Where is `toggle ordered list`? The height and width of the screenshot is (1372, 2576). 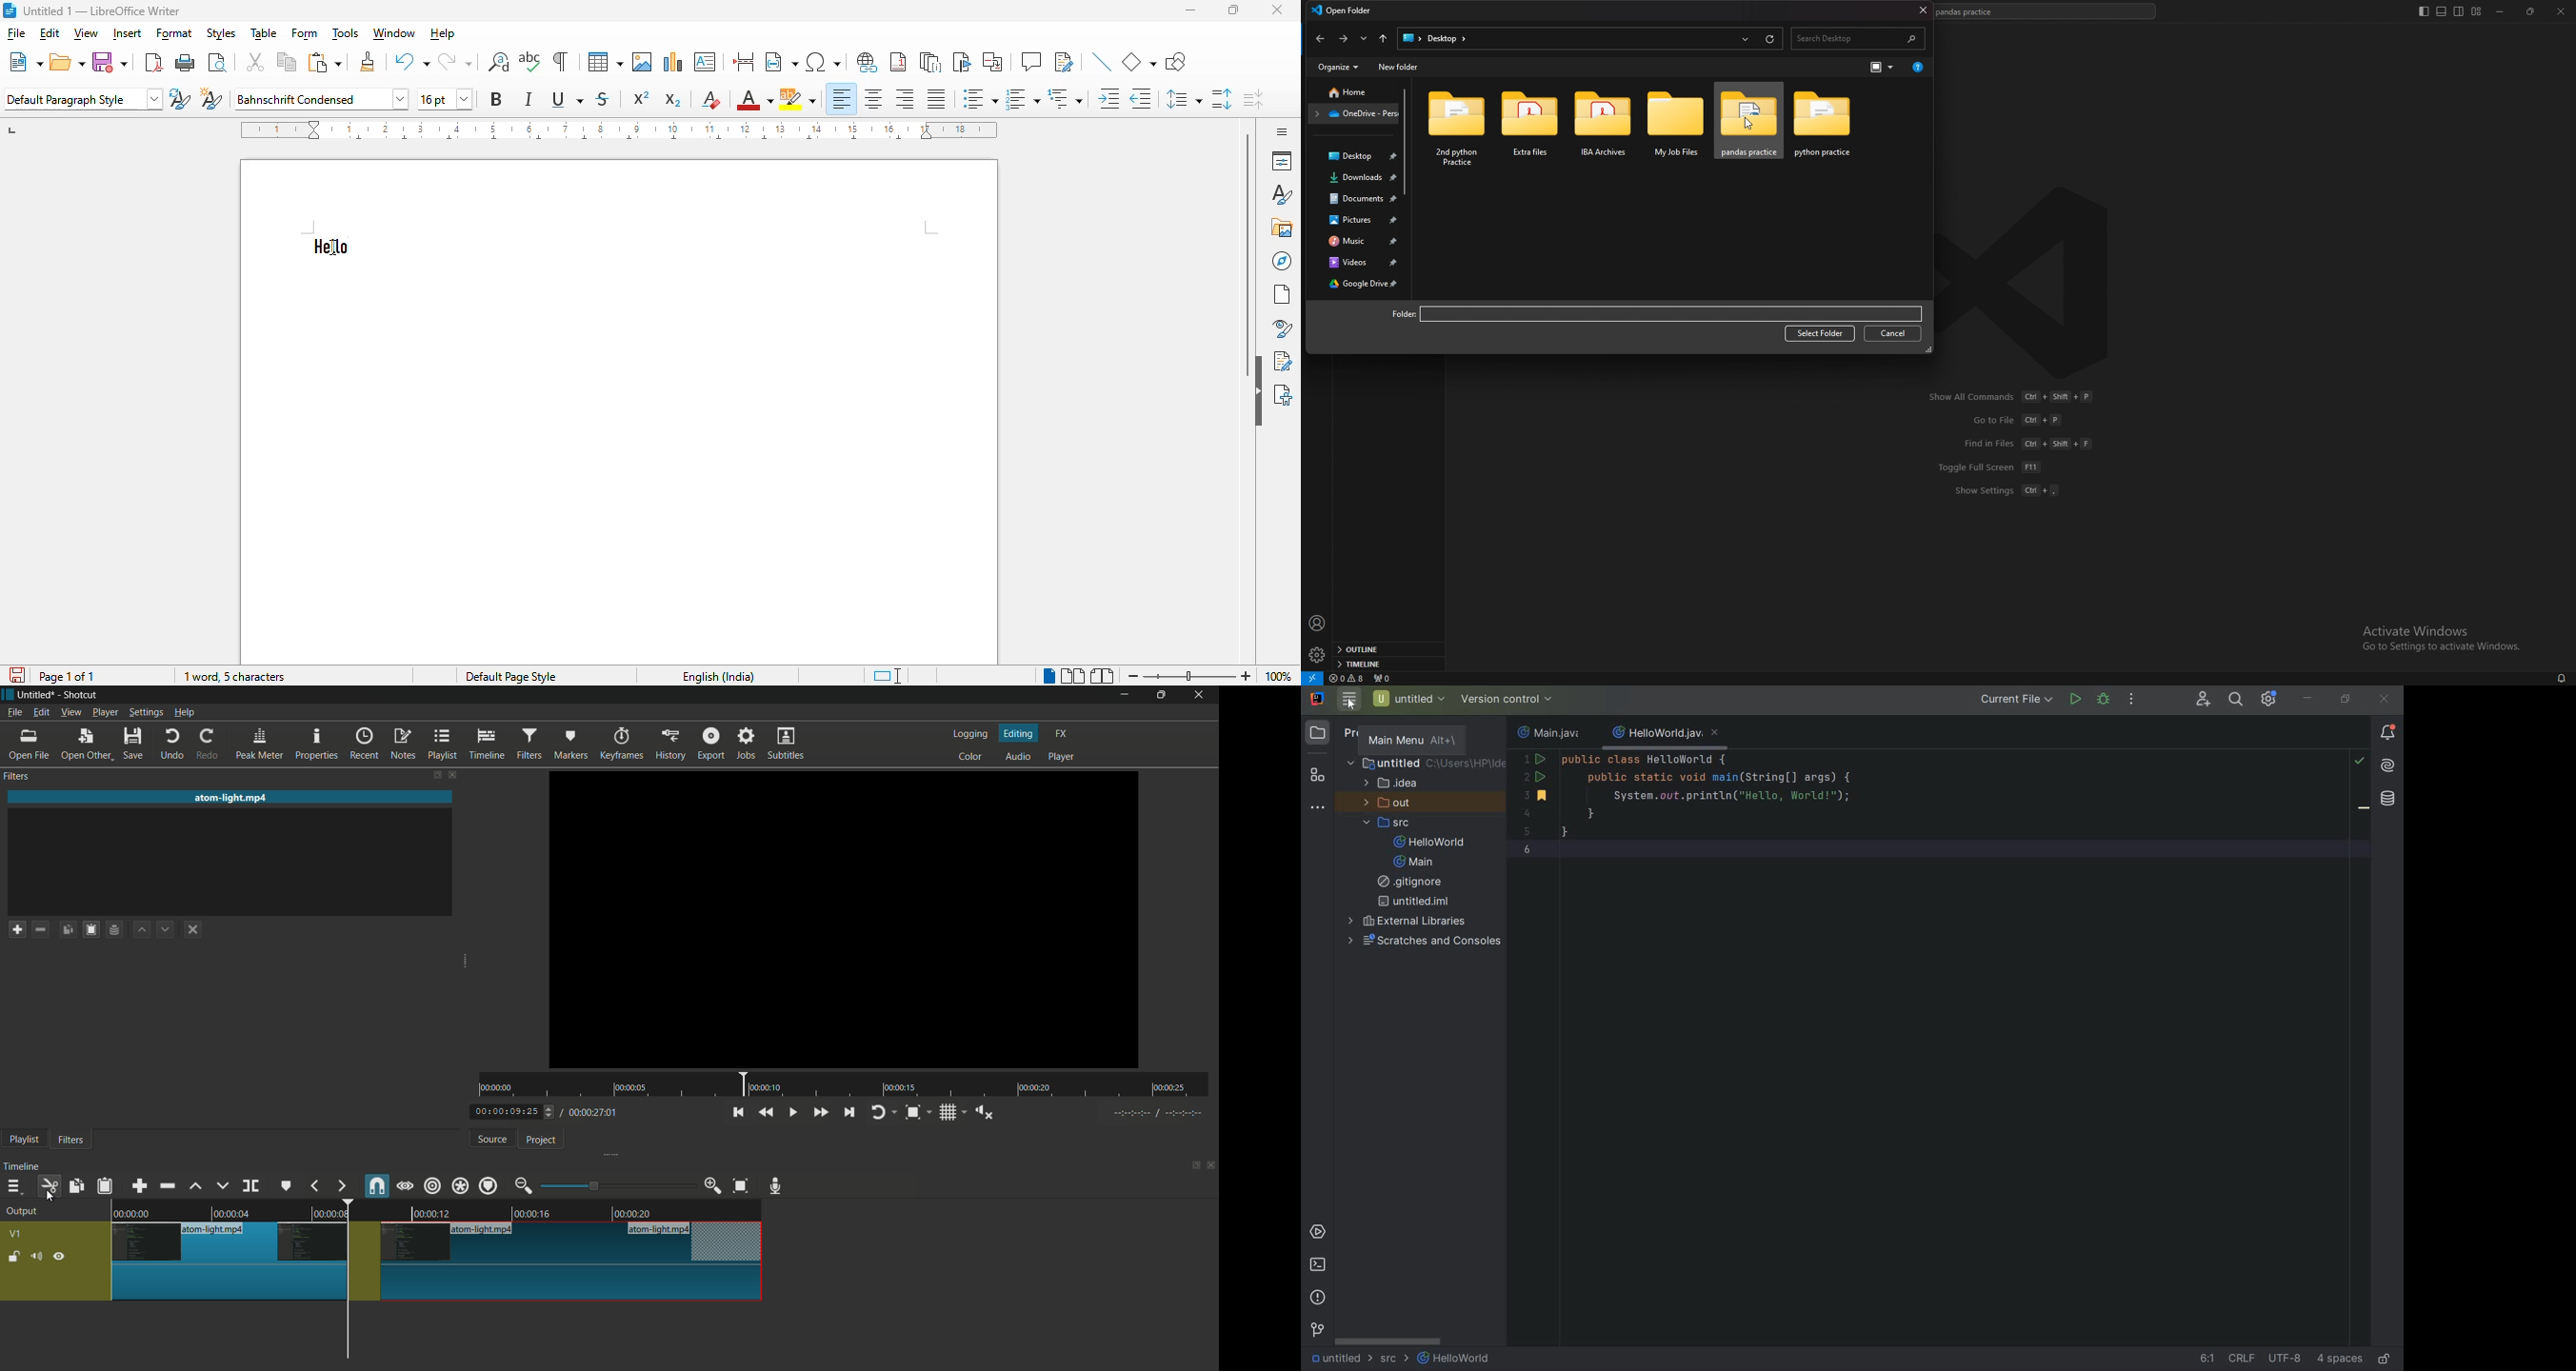
toggle ordered list is located at coordinates (1022, 98).